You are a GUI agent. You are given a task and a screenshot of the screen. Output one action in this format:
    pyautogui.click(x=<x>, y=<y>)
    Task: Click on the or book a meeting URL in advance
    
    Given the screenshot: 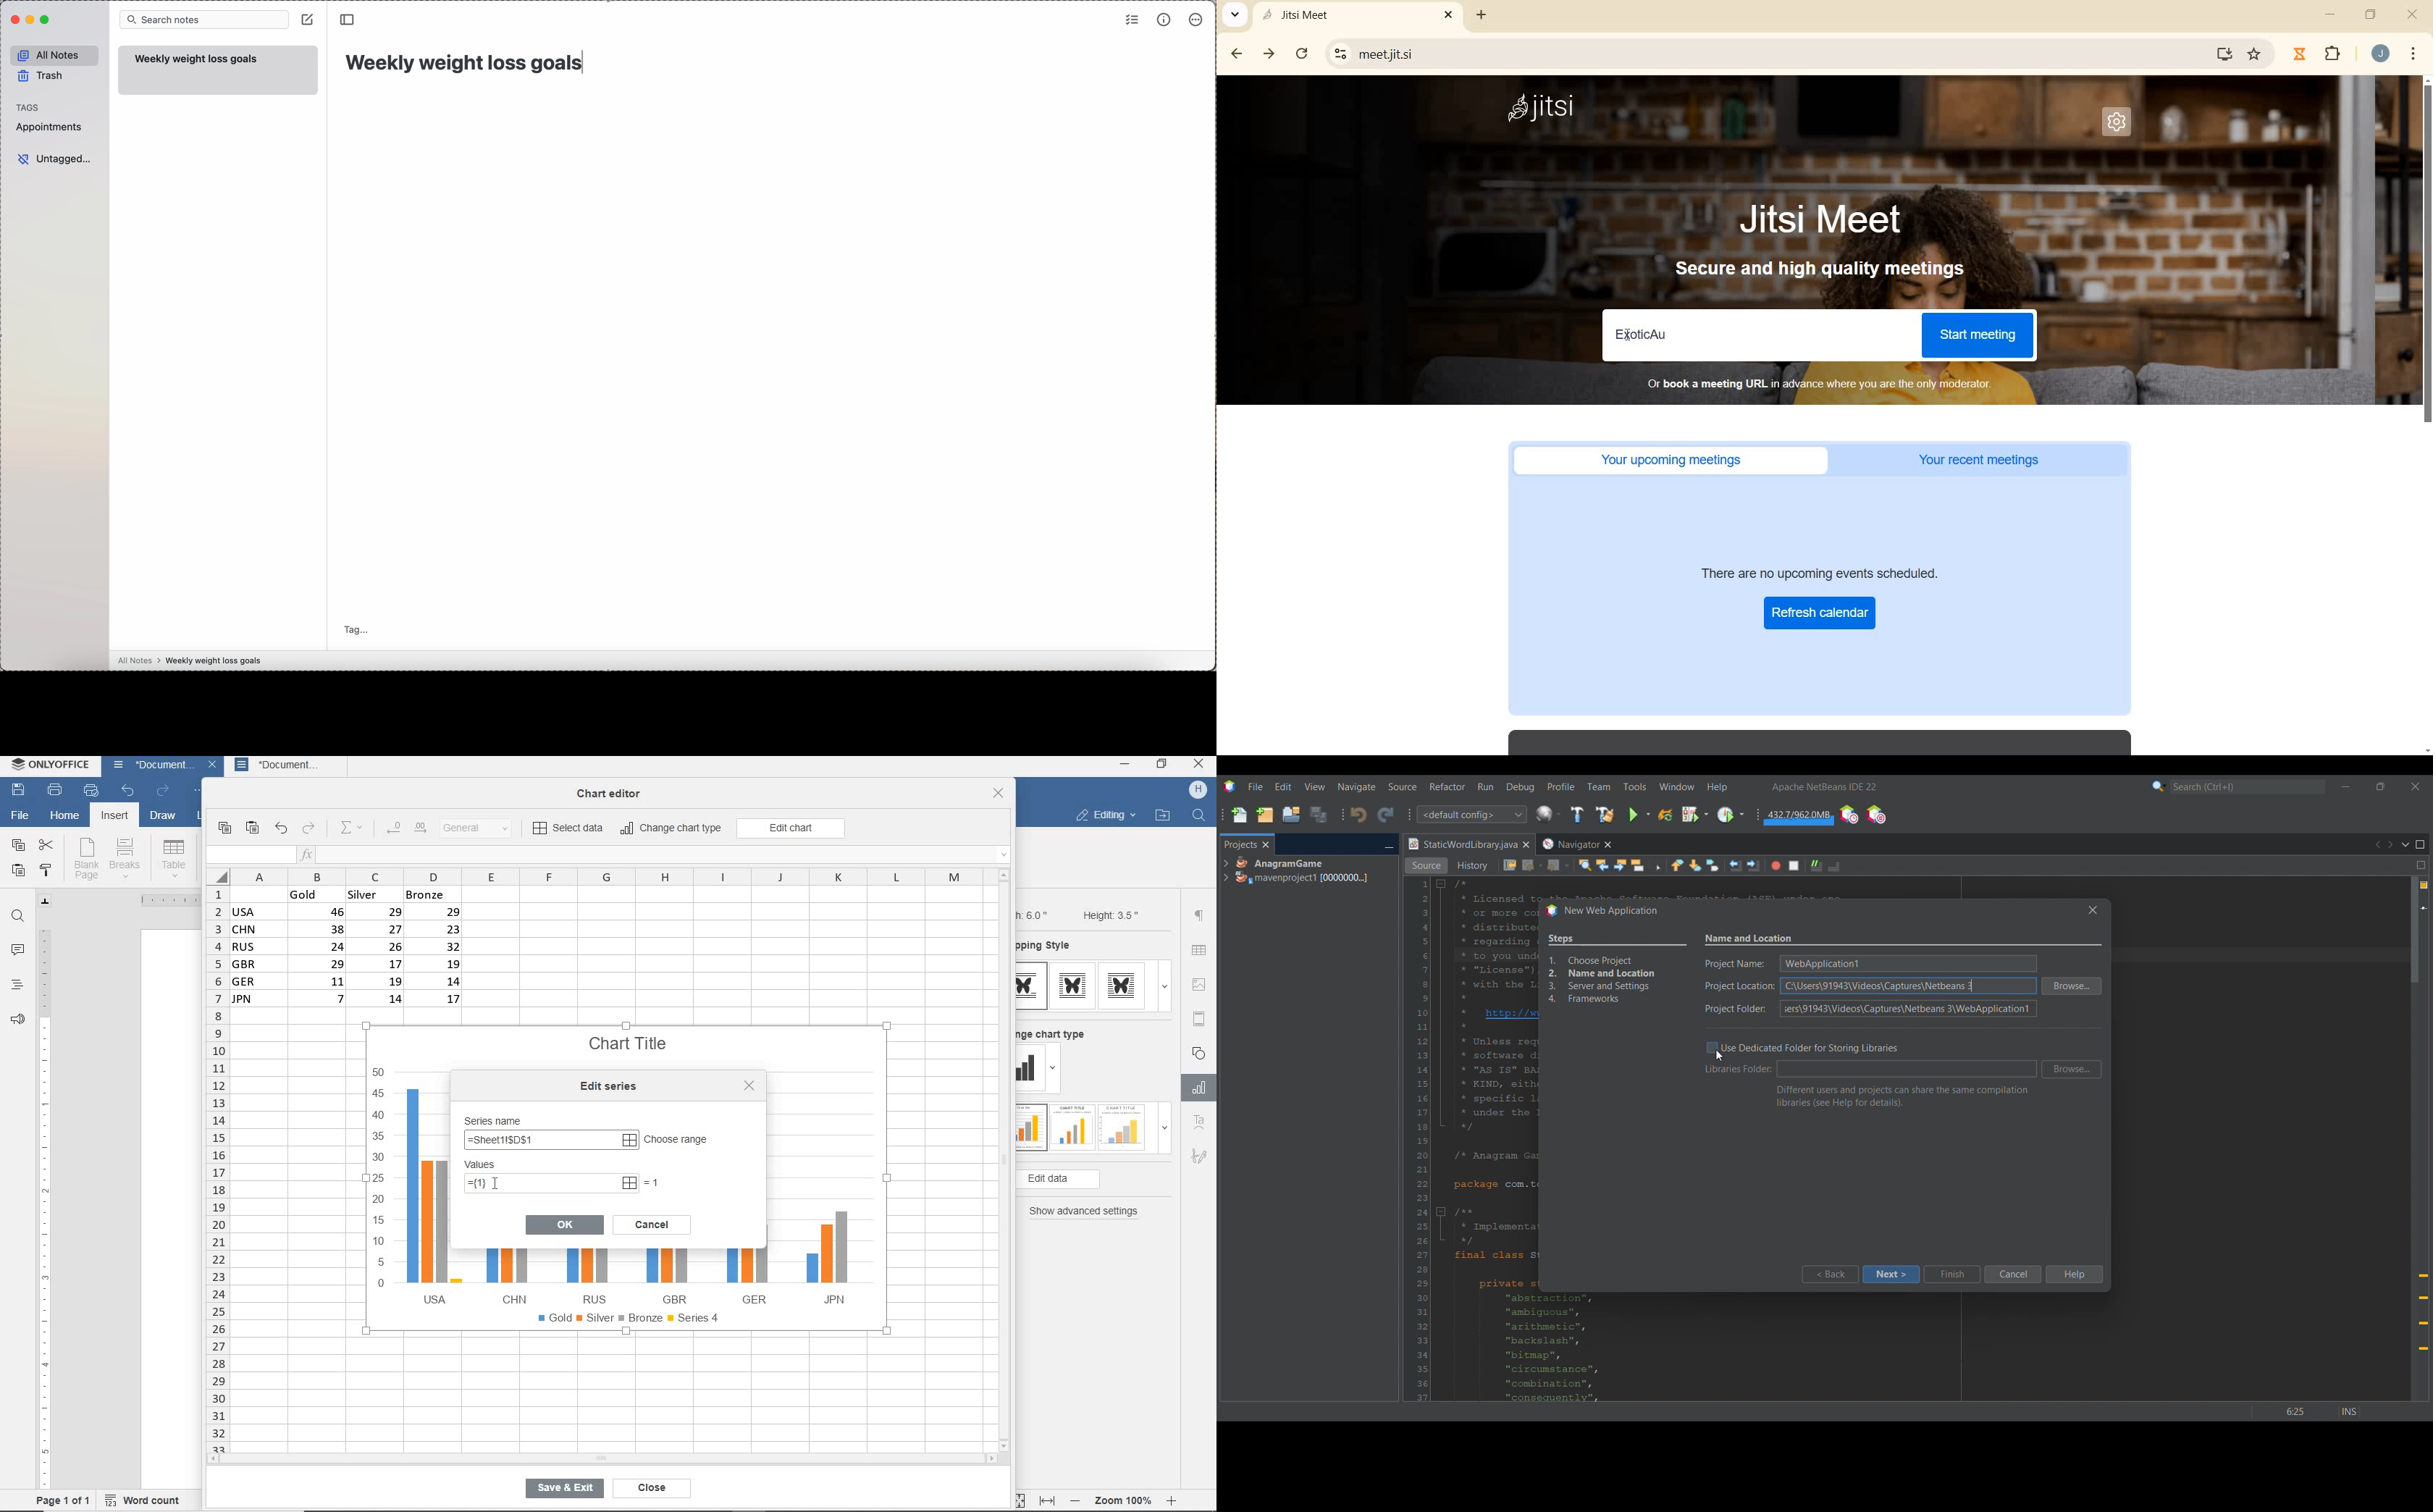 What is the action you would take?
    pyautogui.click(x=1830, y=383)
    